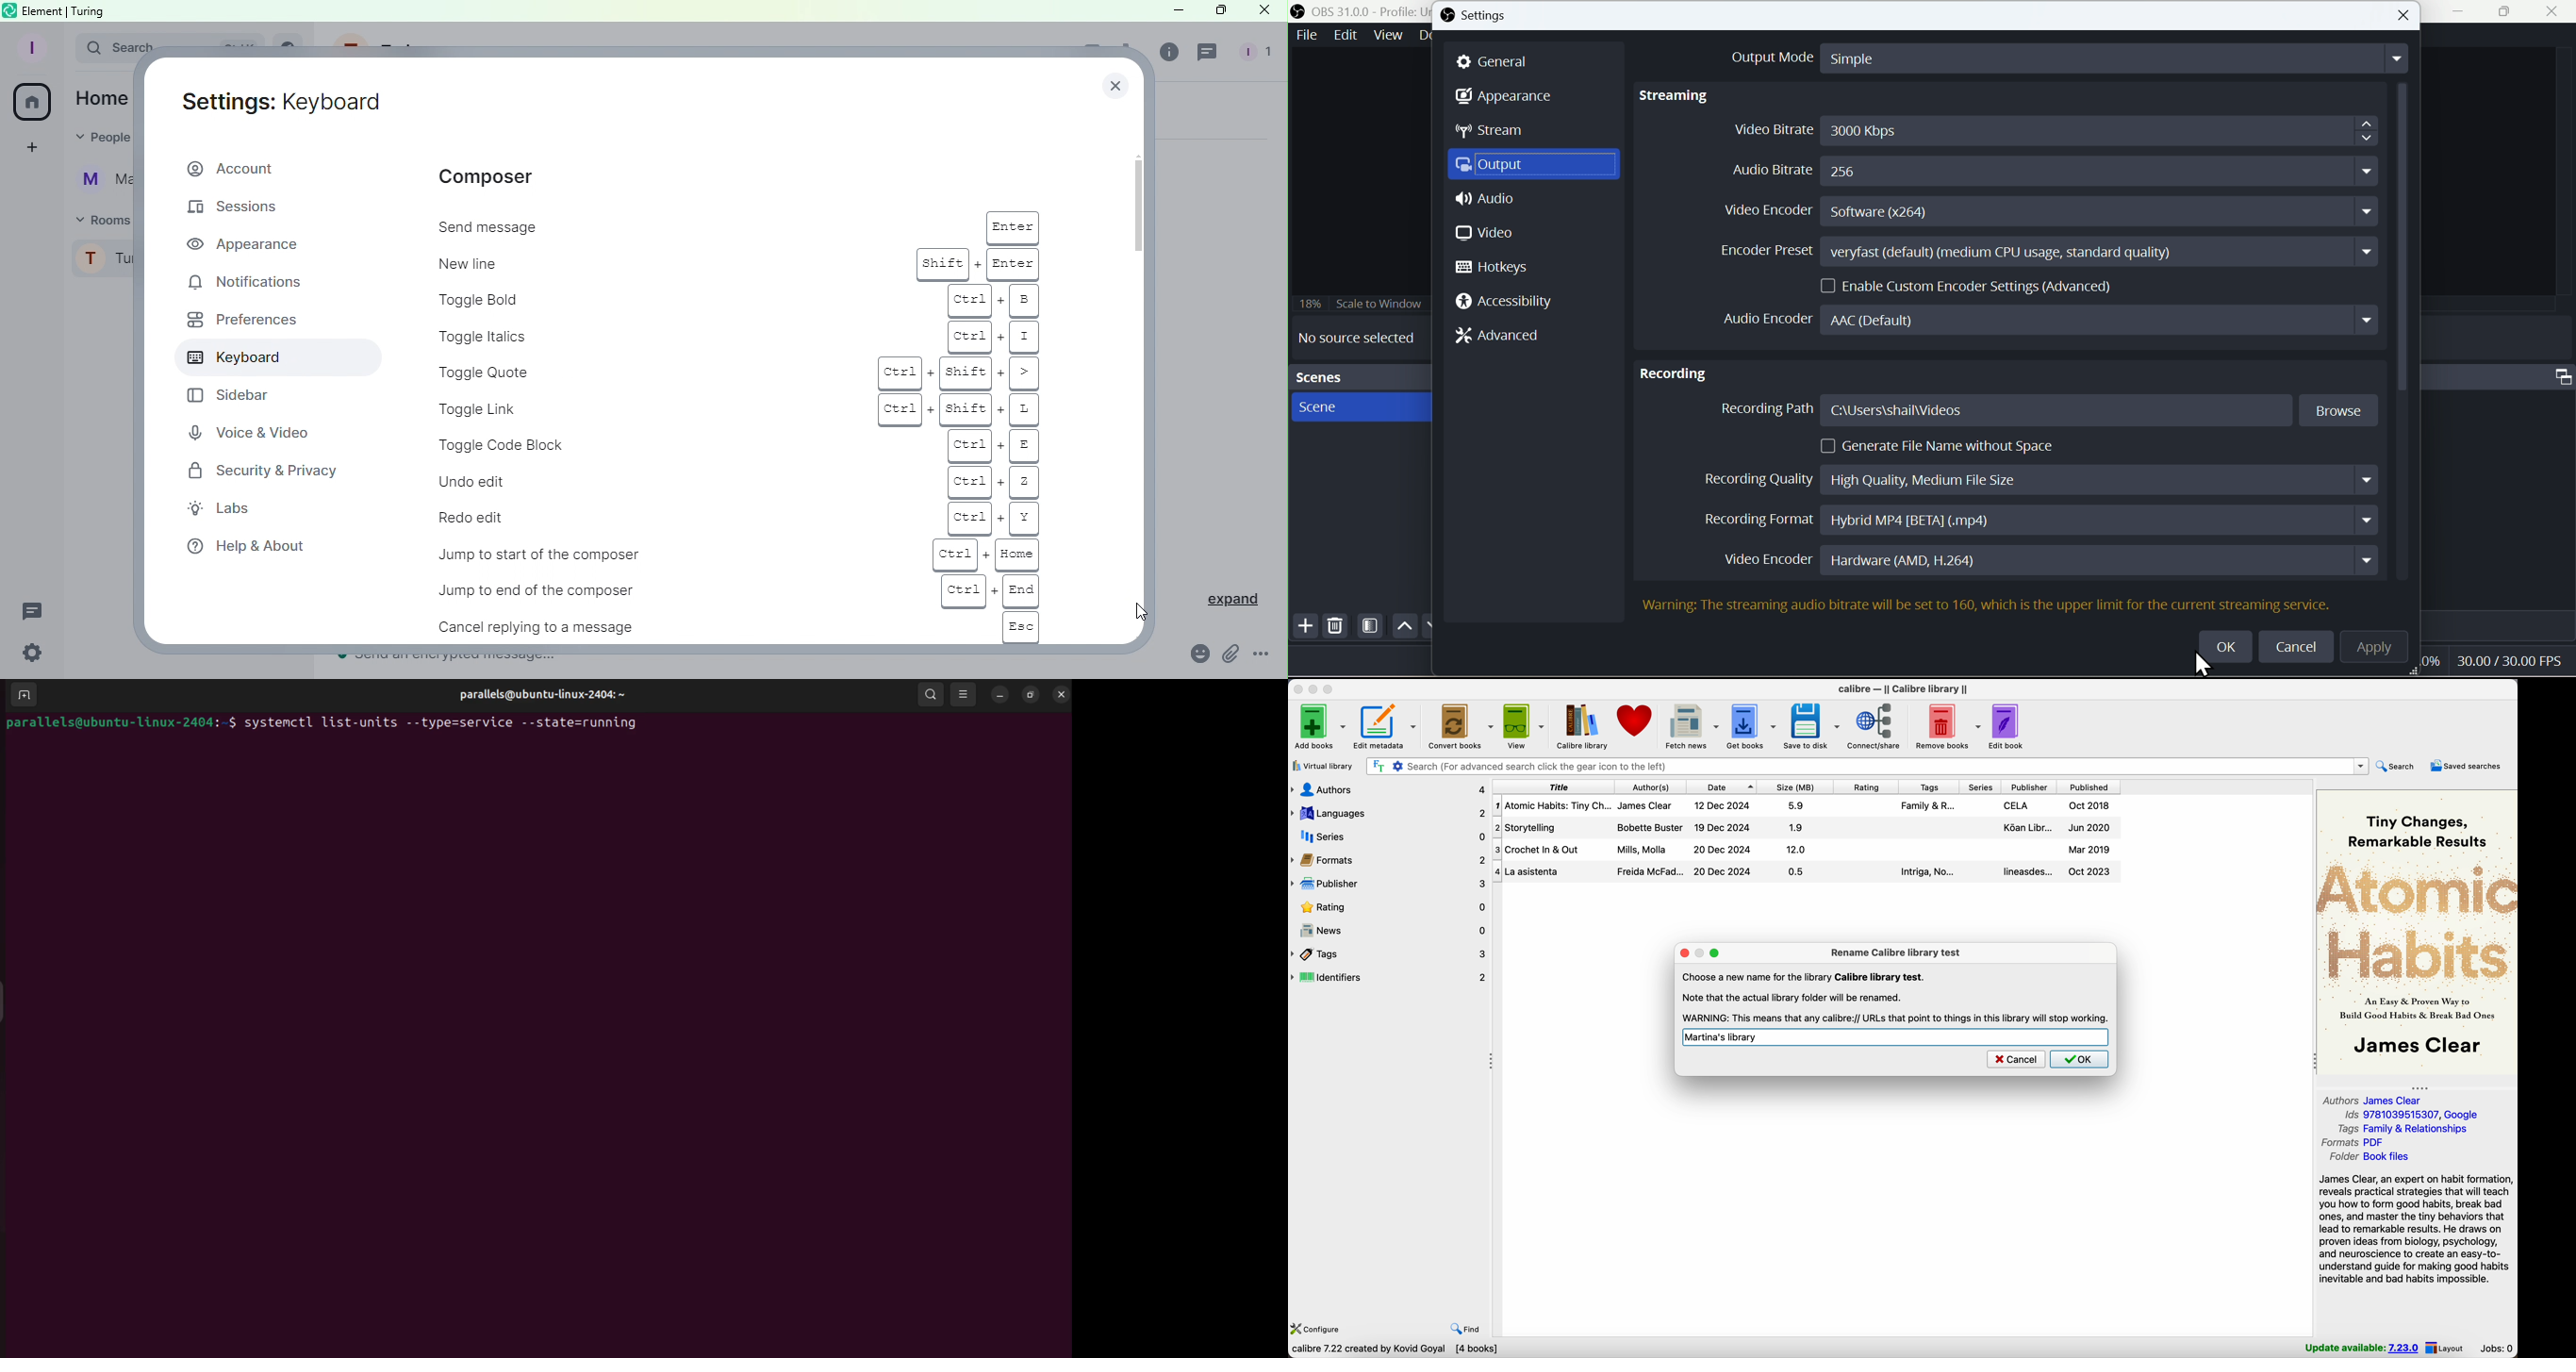 The height and width of the screenshot is (1372, 2576). I want to click on Expand, so click(1225, 599).